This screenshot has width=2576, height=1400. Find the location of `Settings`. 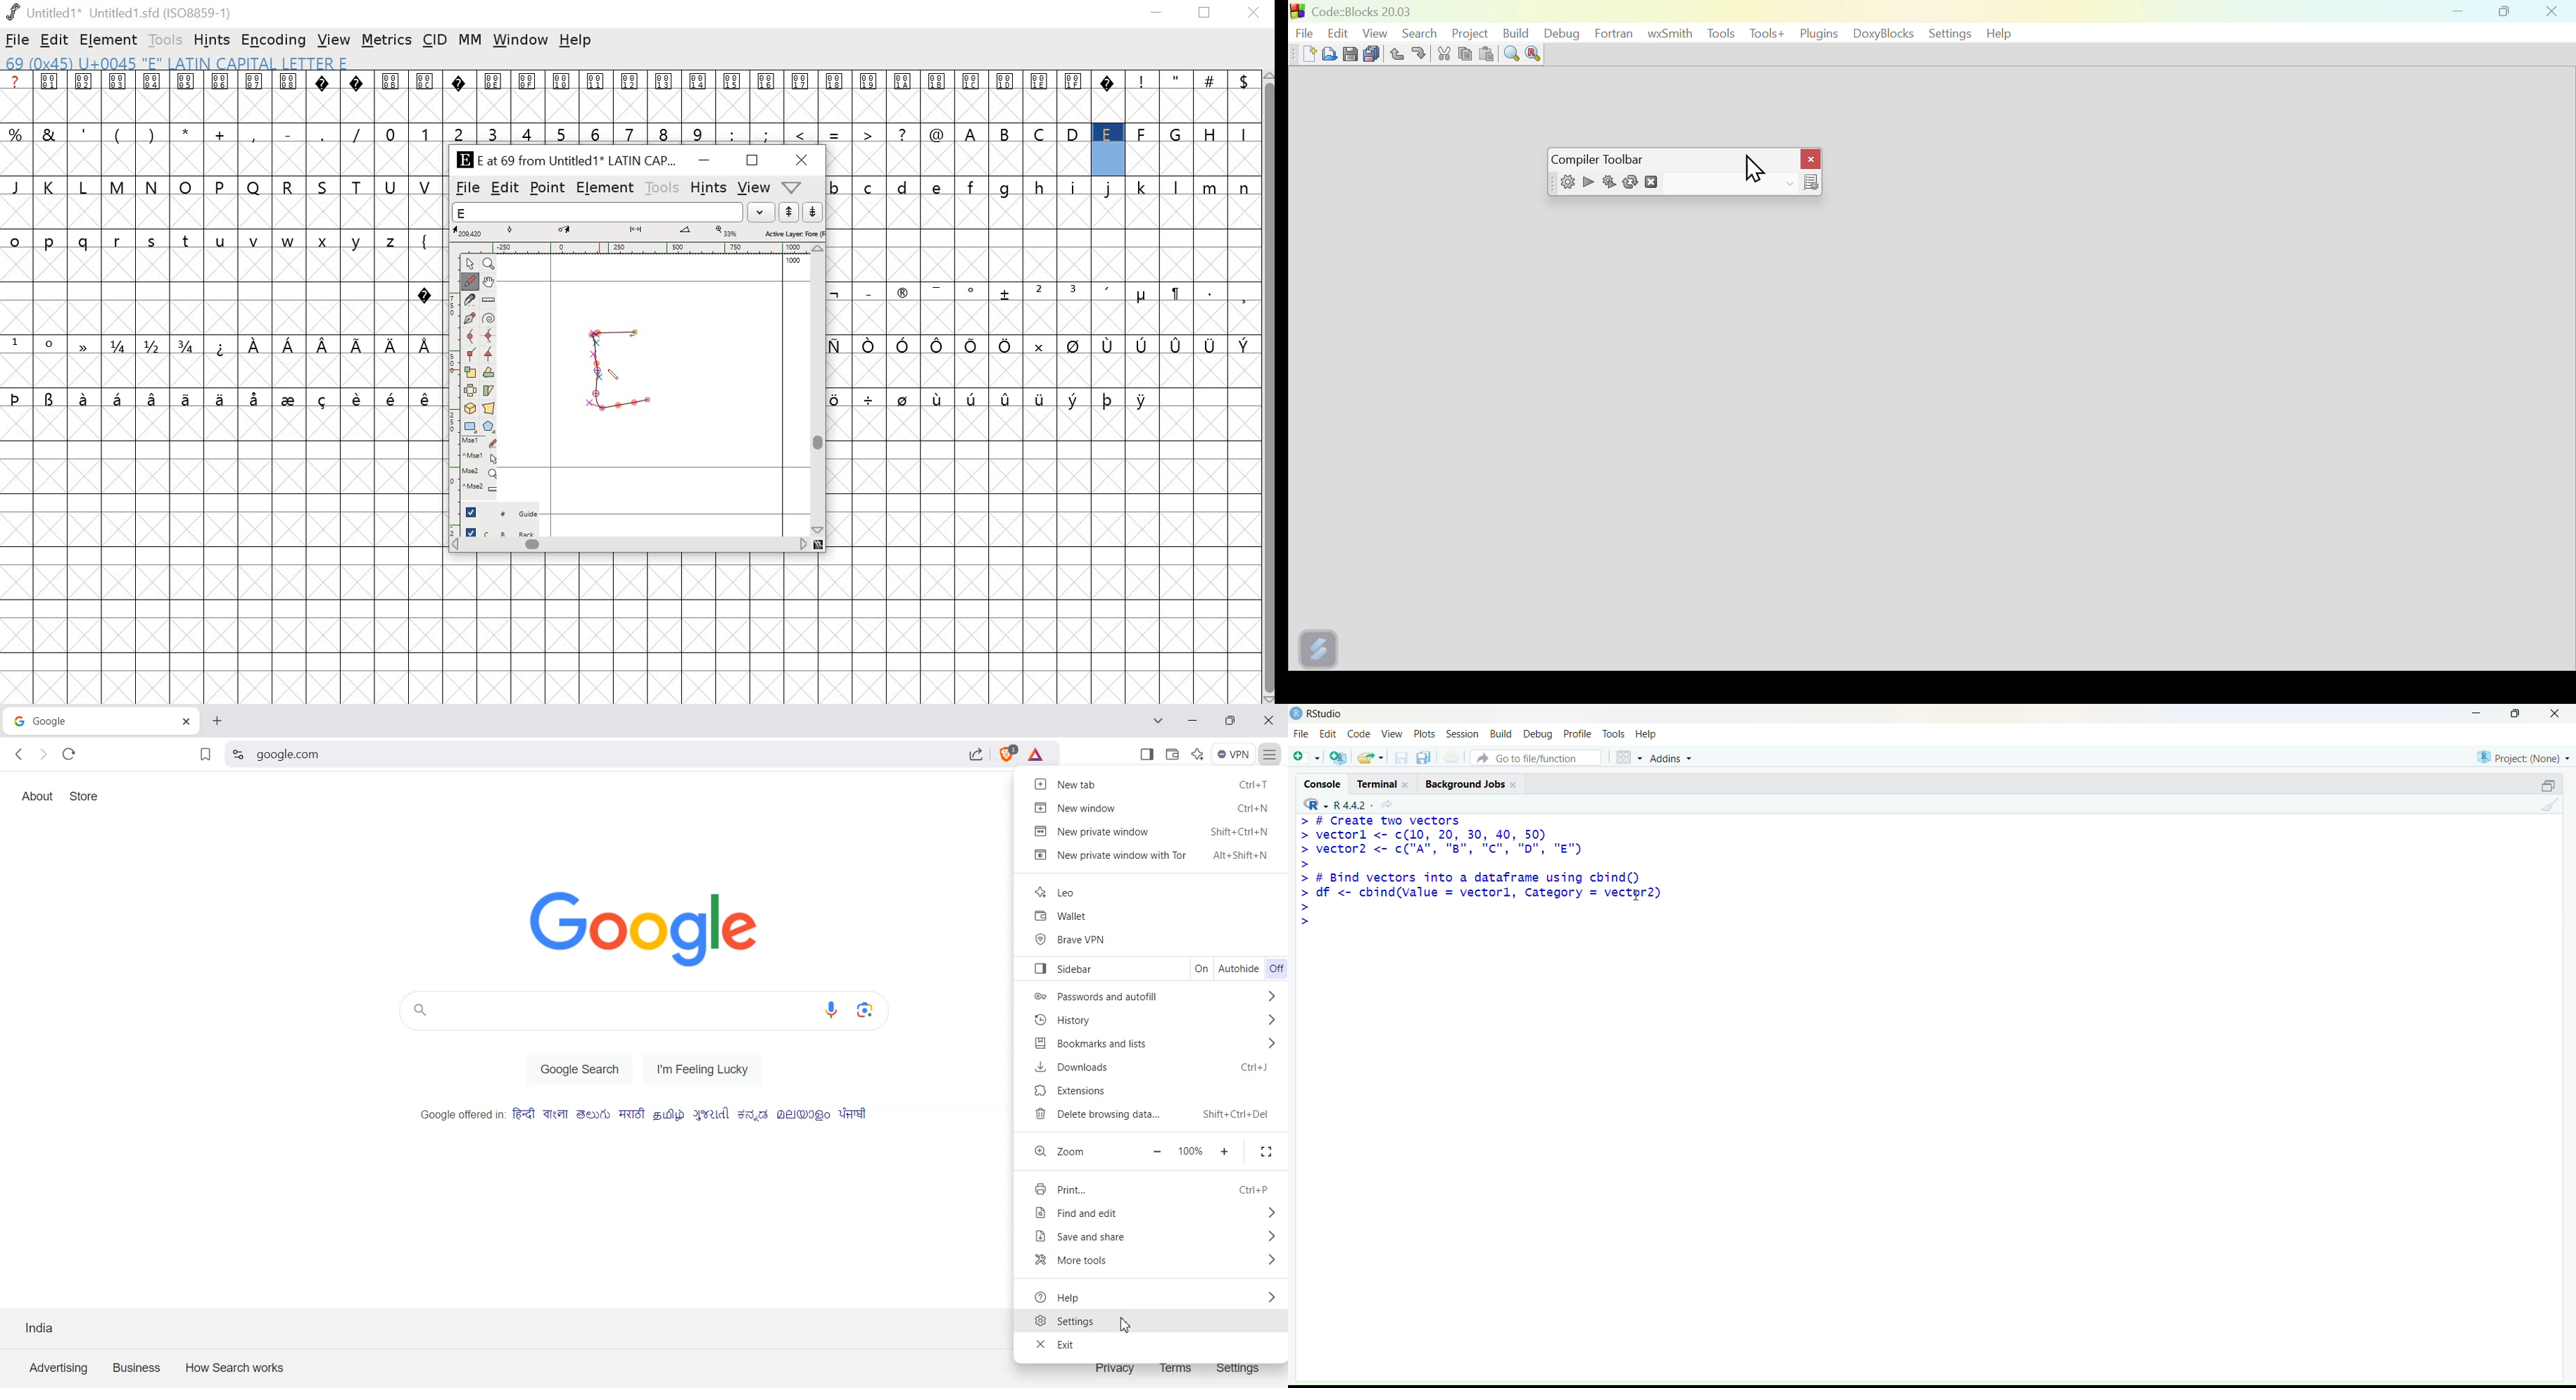

Settings is located at coordinates (1947, 34).